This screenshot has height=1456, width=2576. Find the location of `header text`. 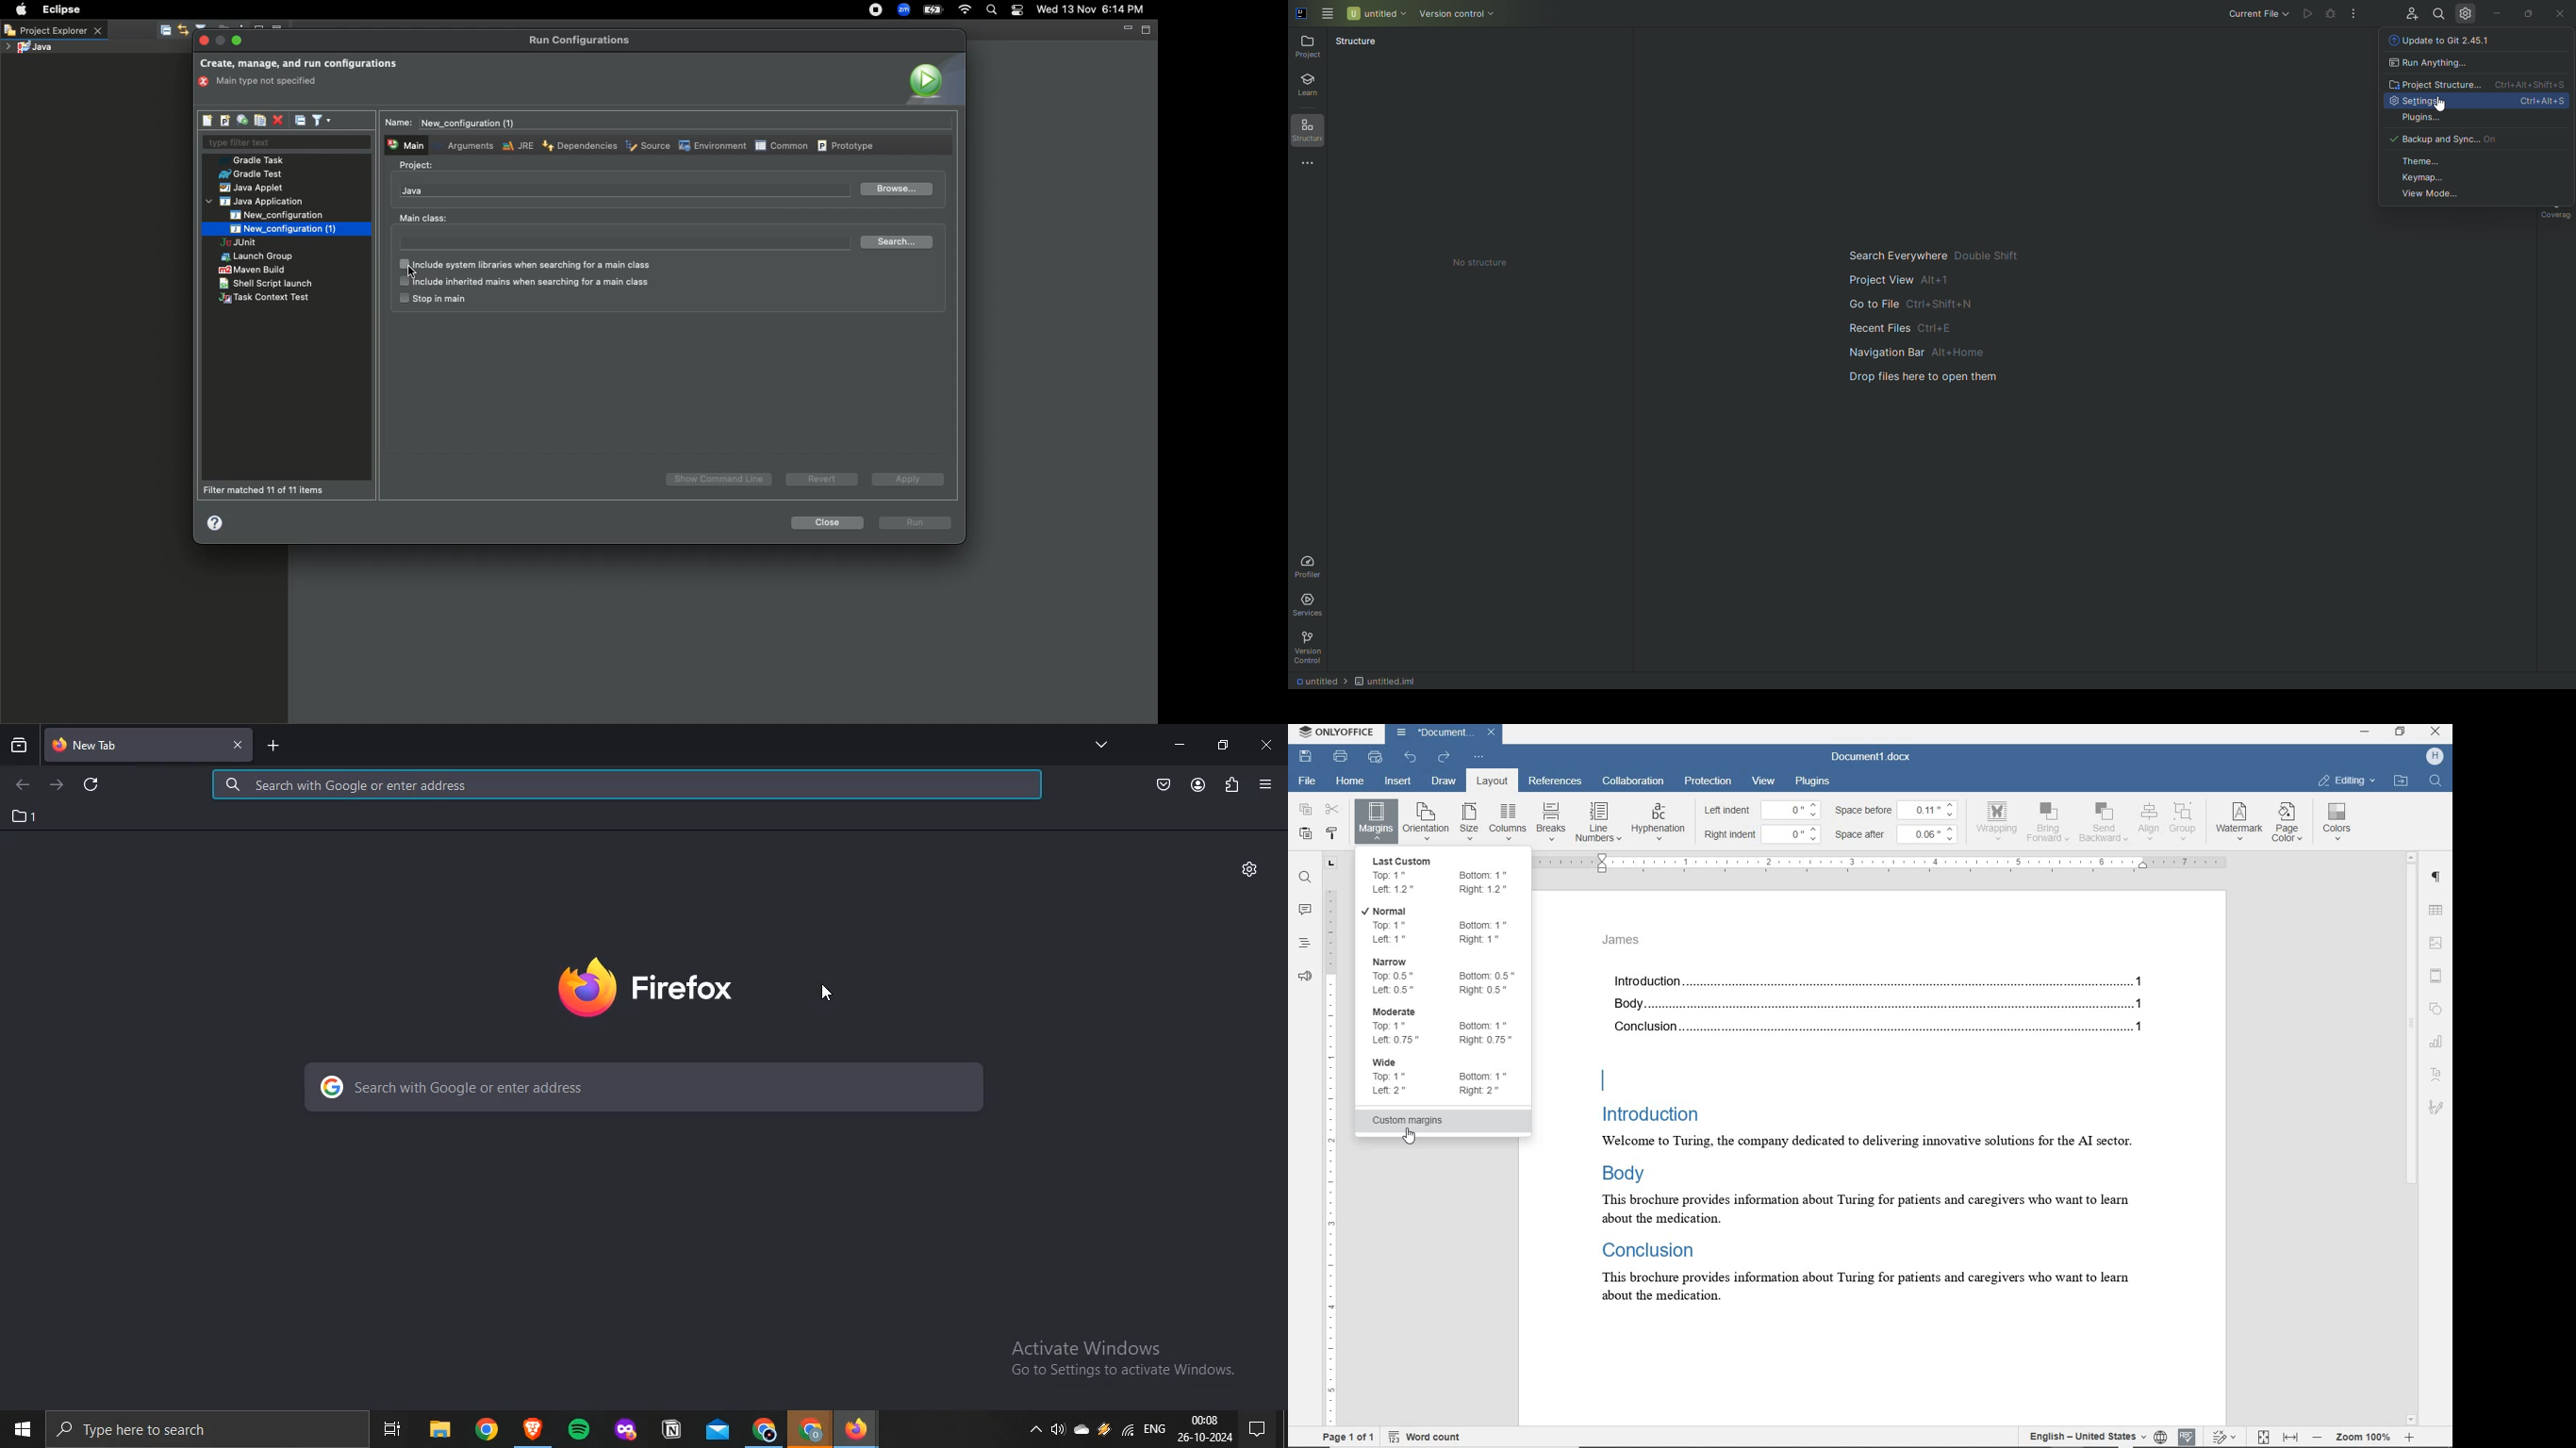

header text is located at coordinates (1628, 944).